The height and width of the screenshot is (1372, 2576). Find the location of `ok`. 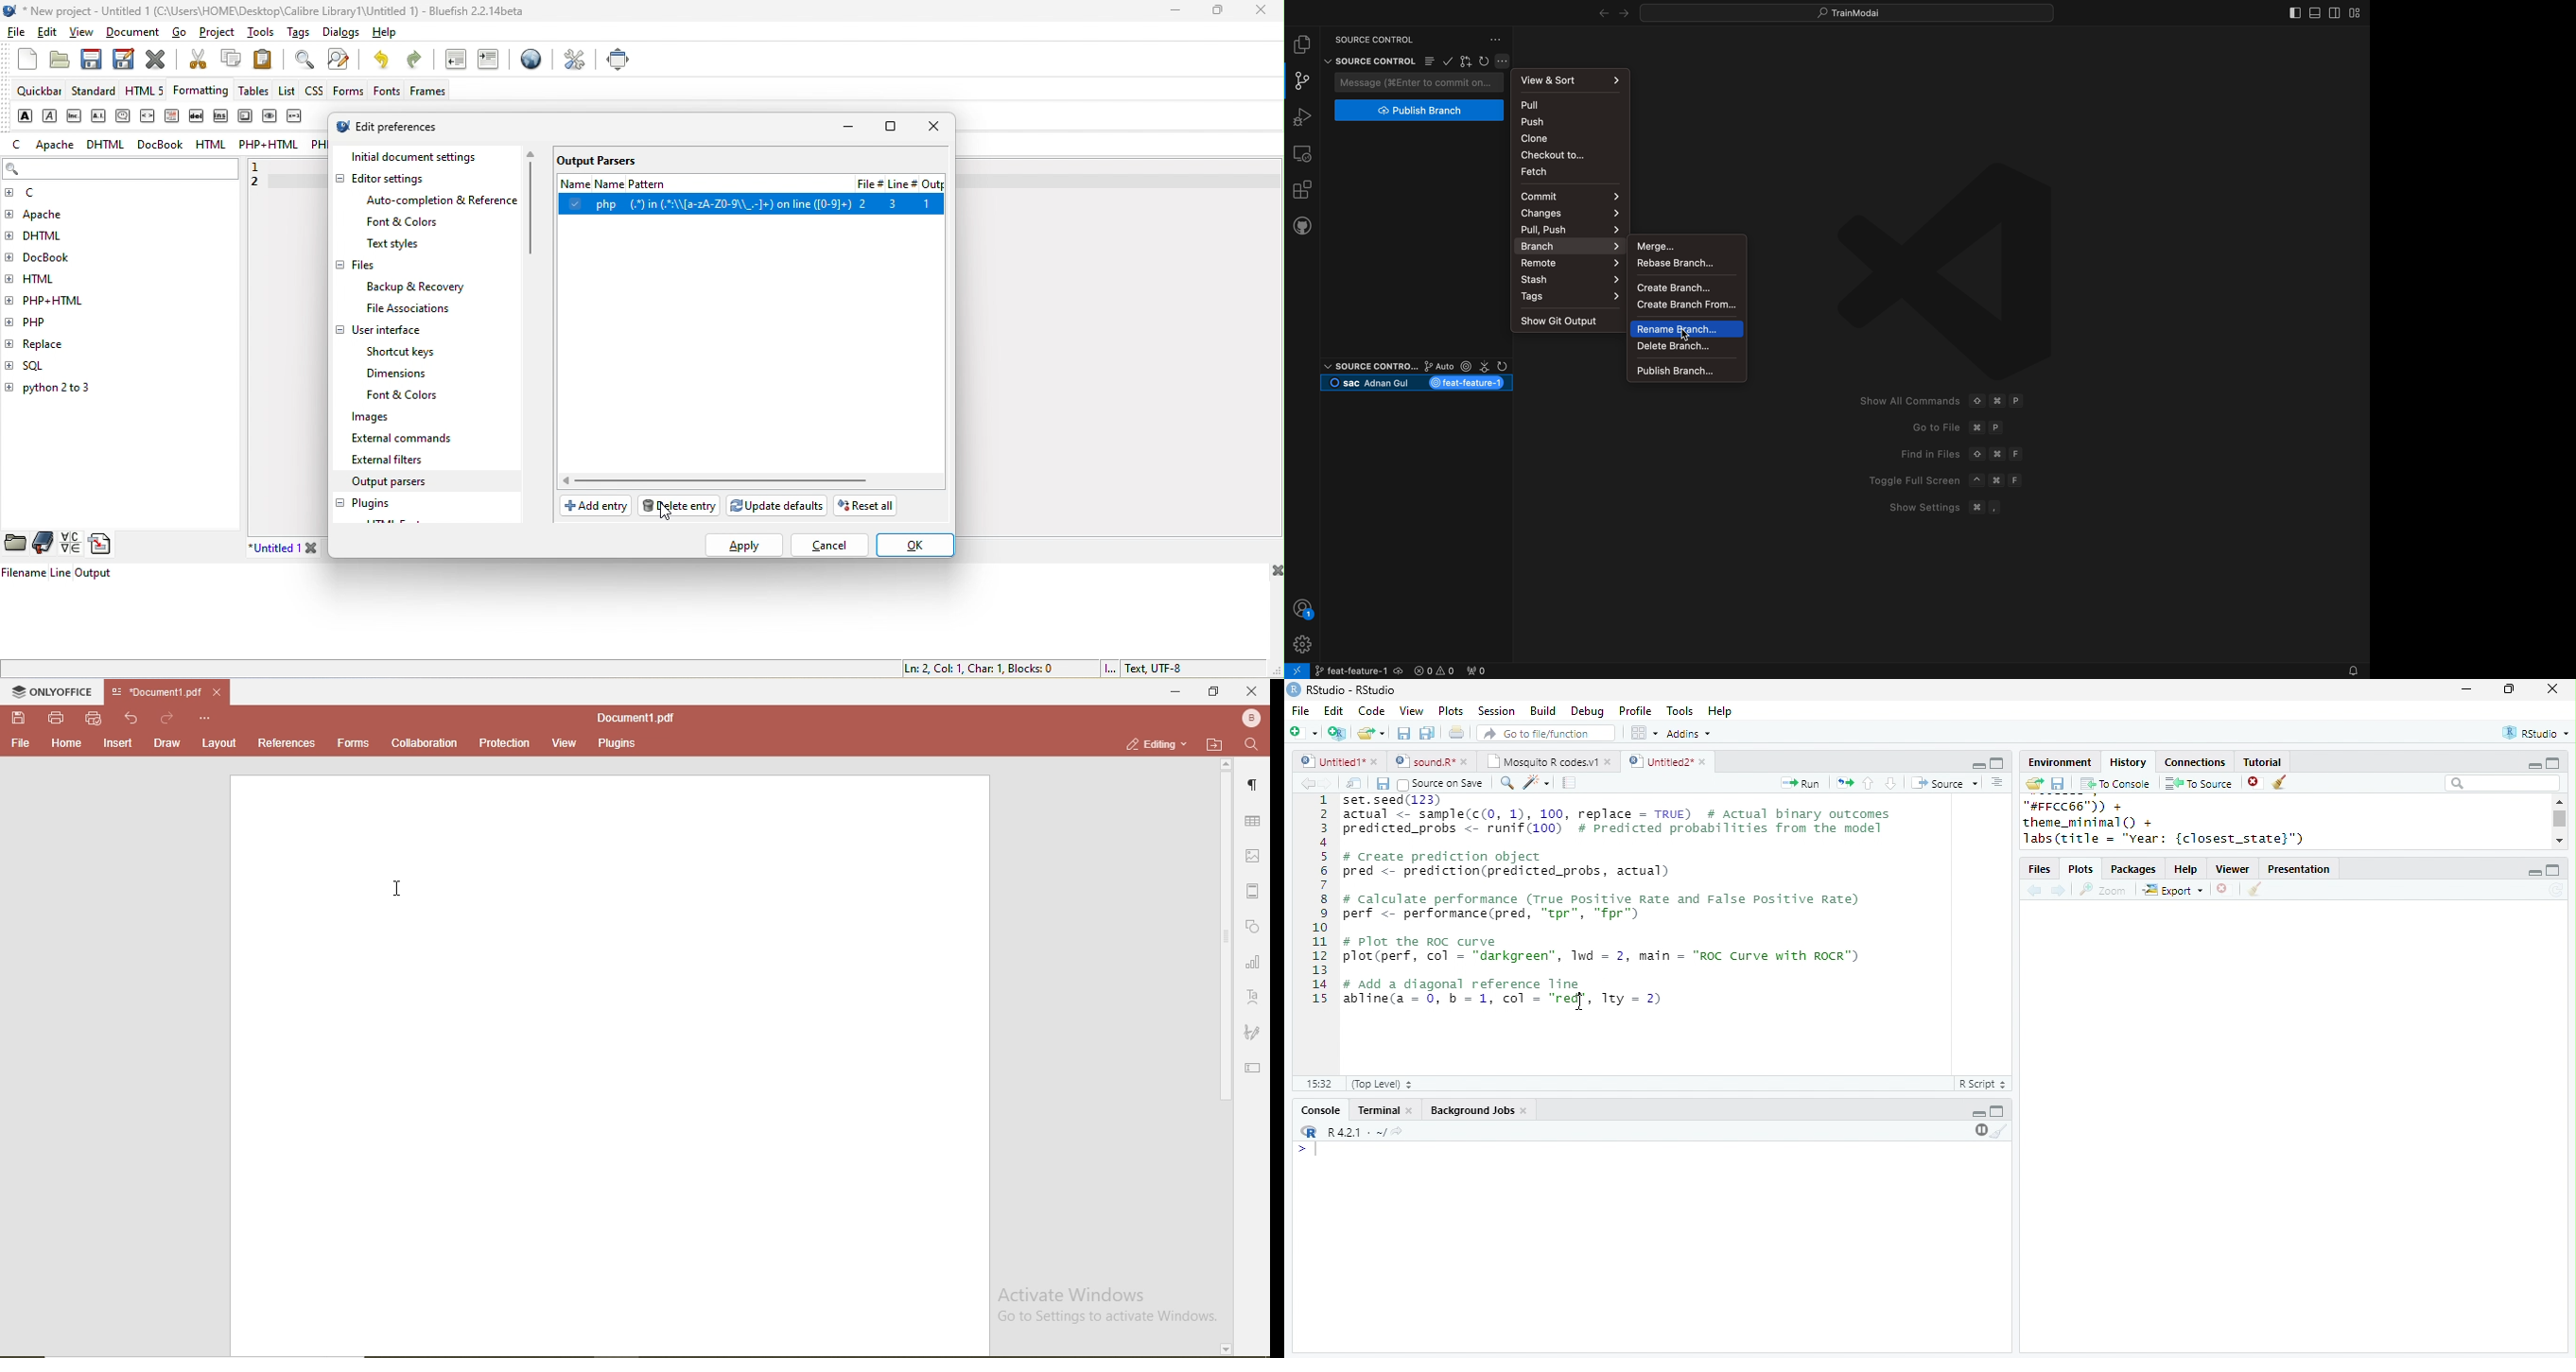

ok is located at coordinates (918, 545).